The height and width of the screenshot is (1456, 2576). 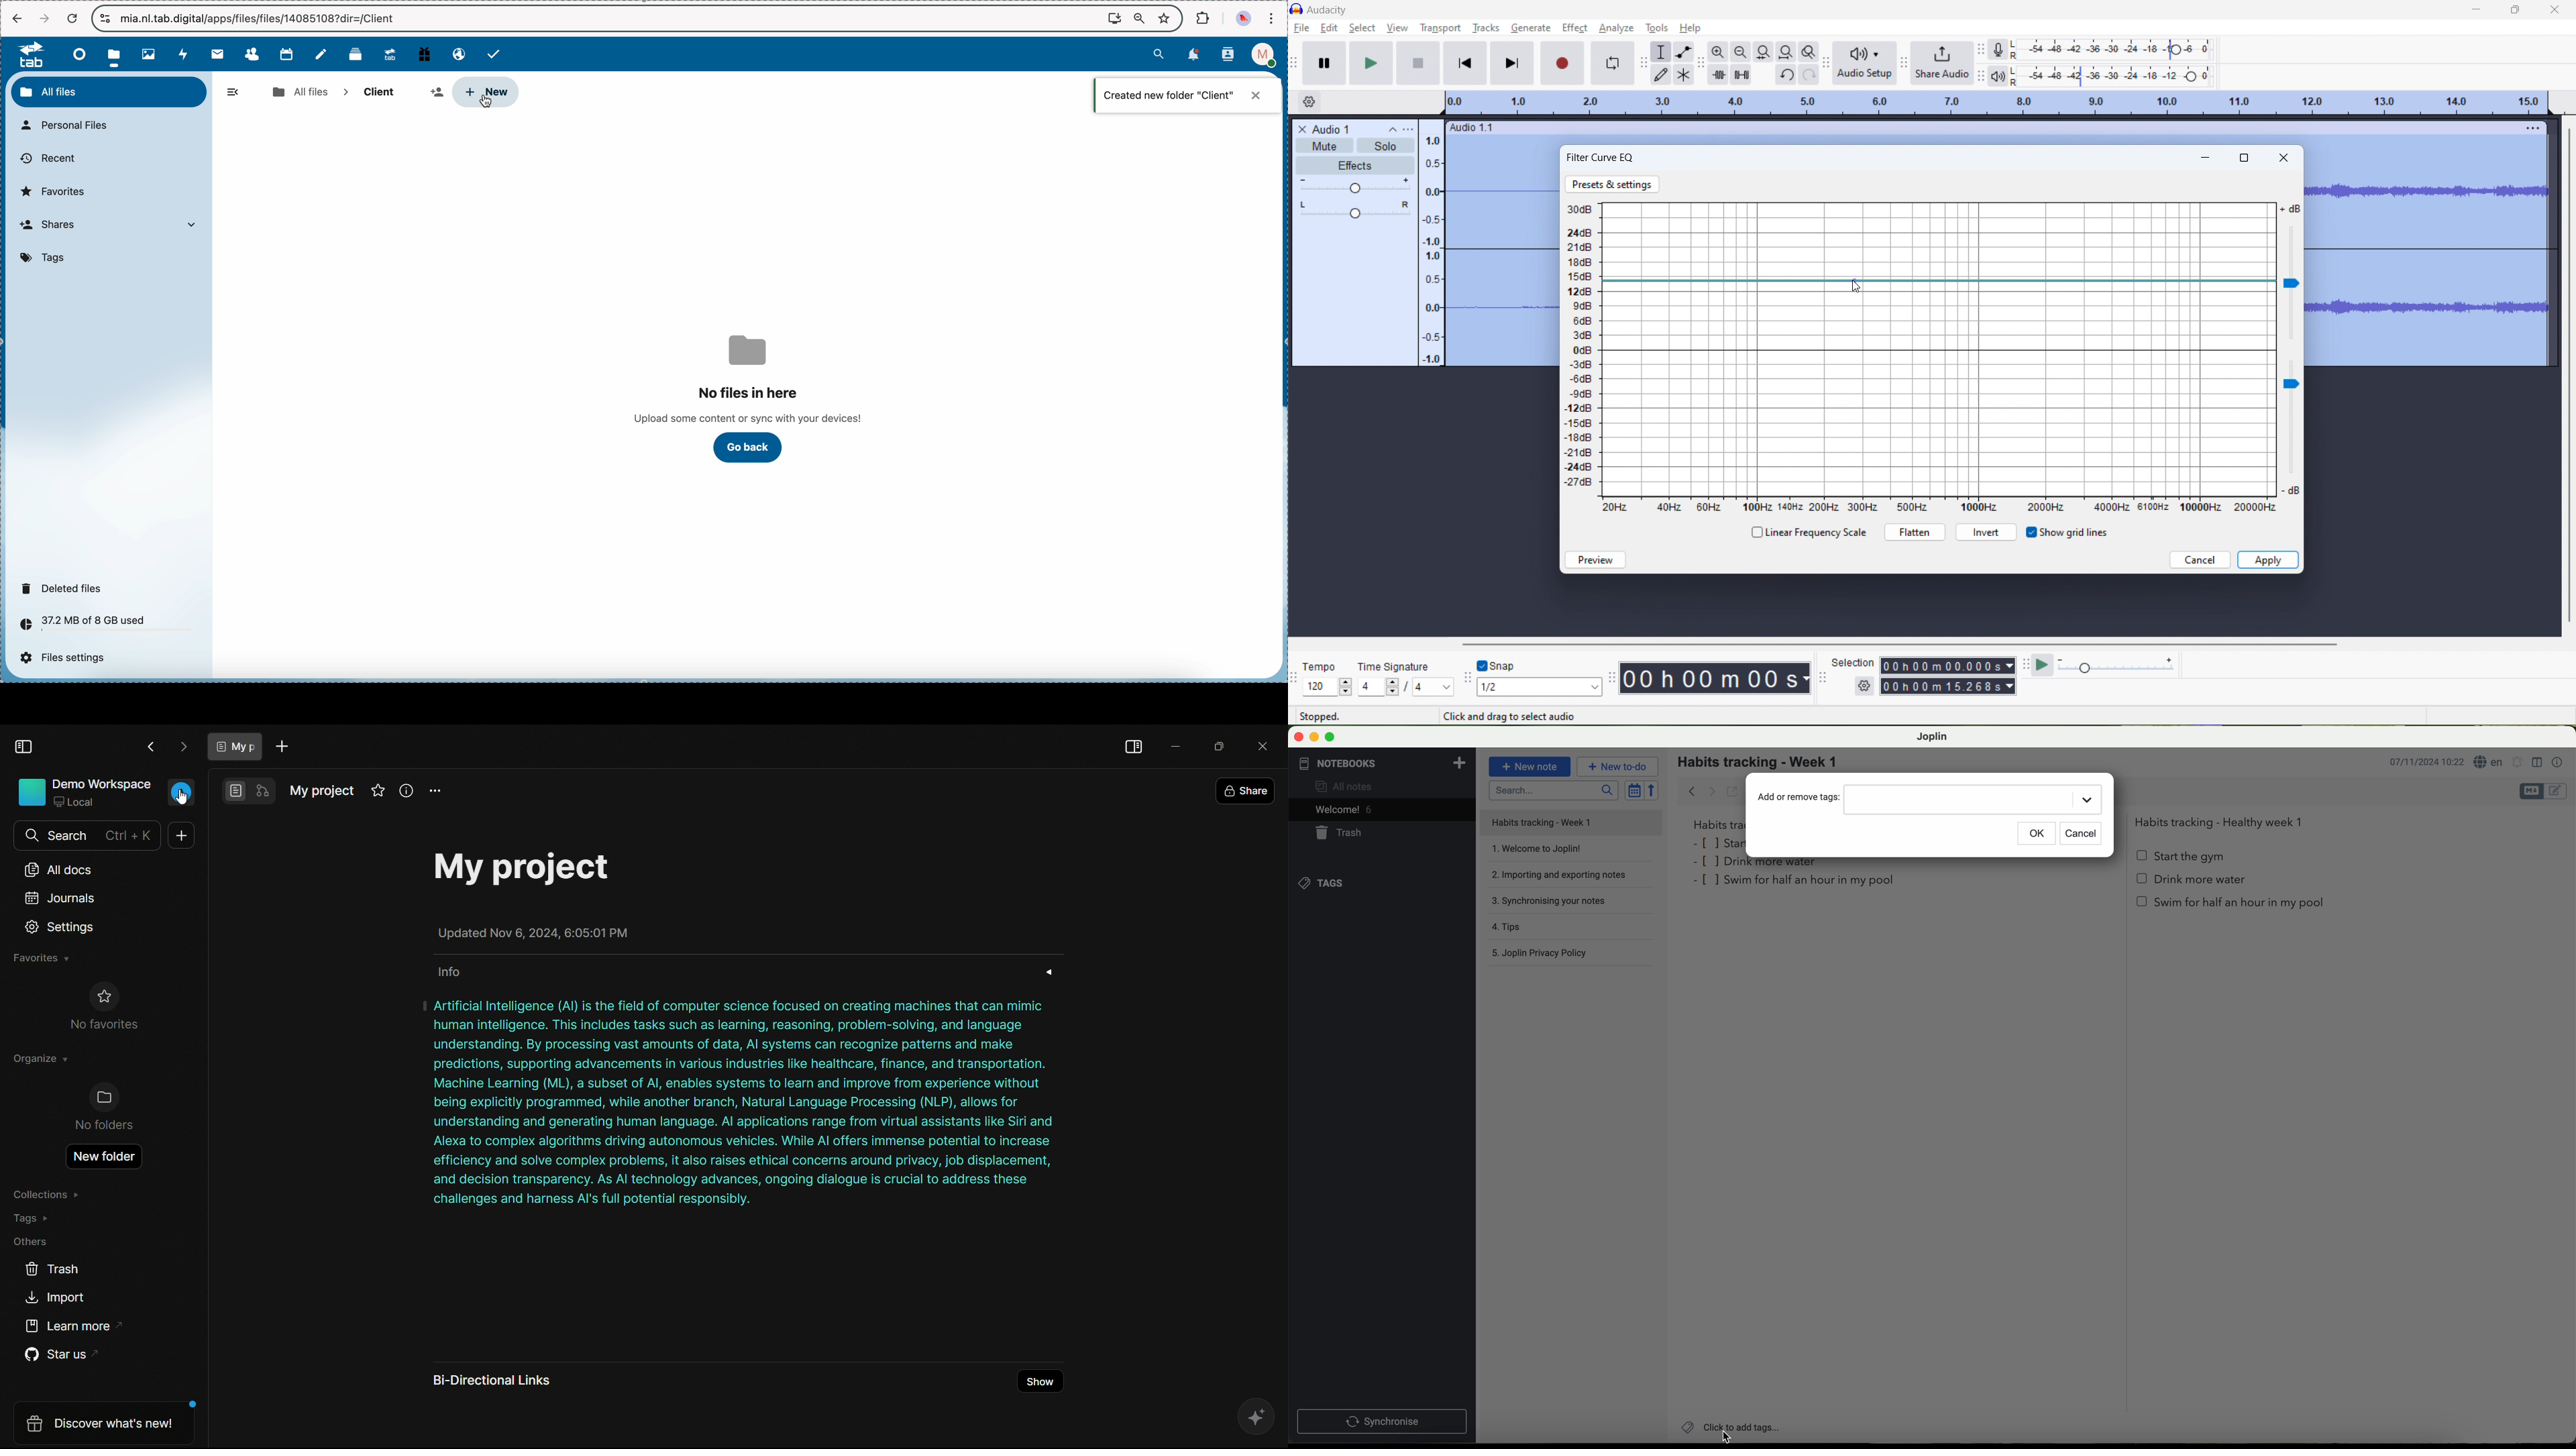 I want to click on view, so click(x=1397, y=28).